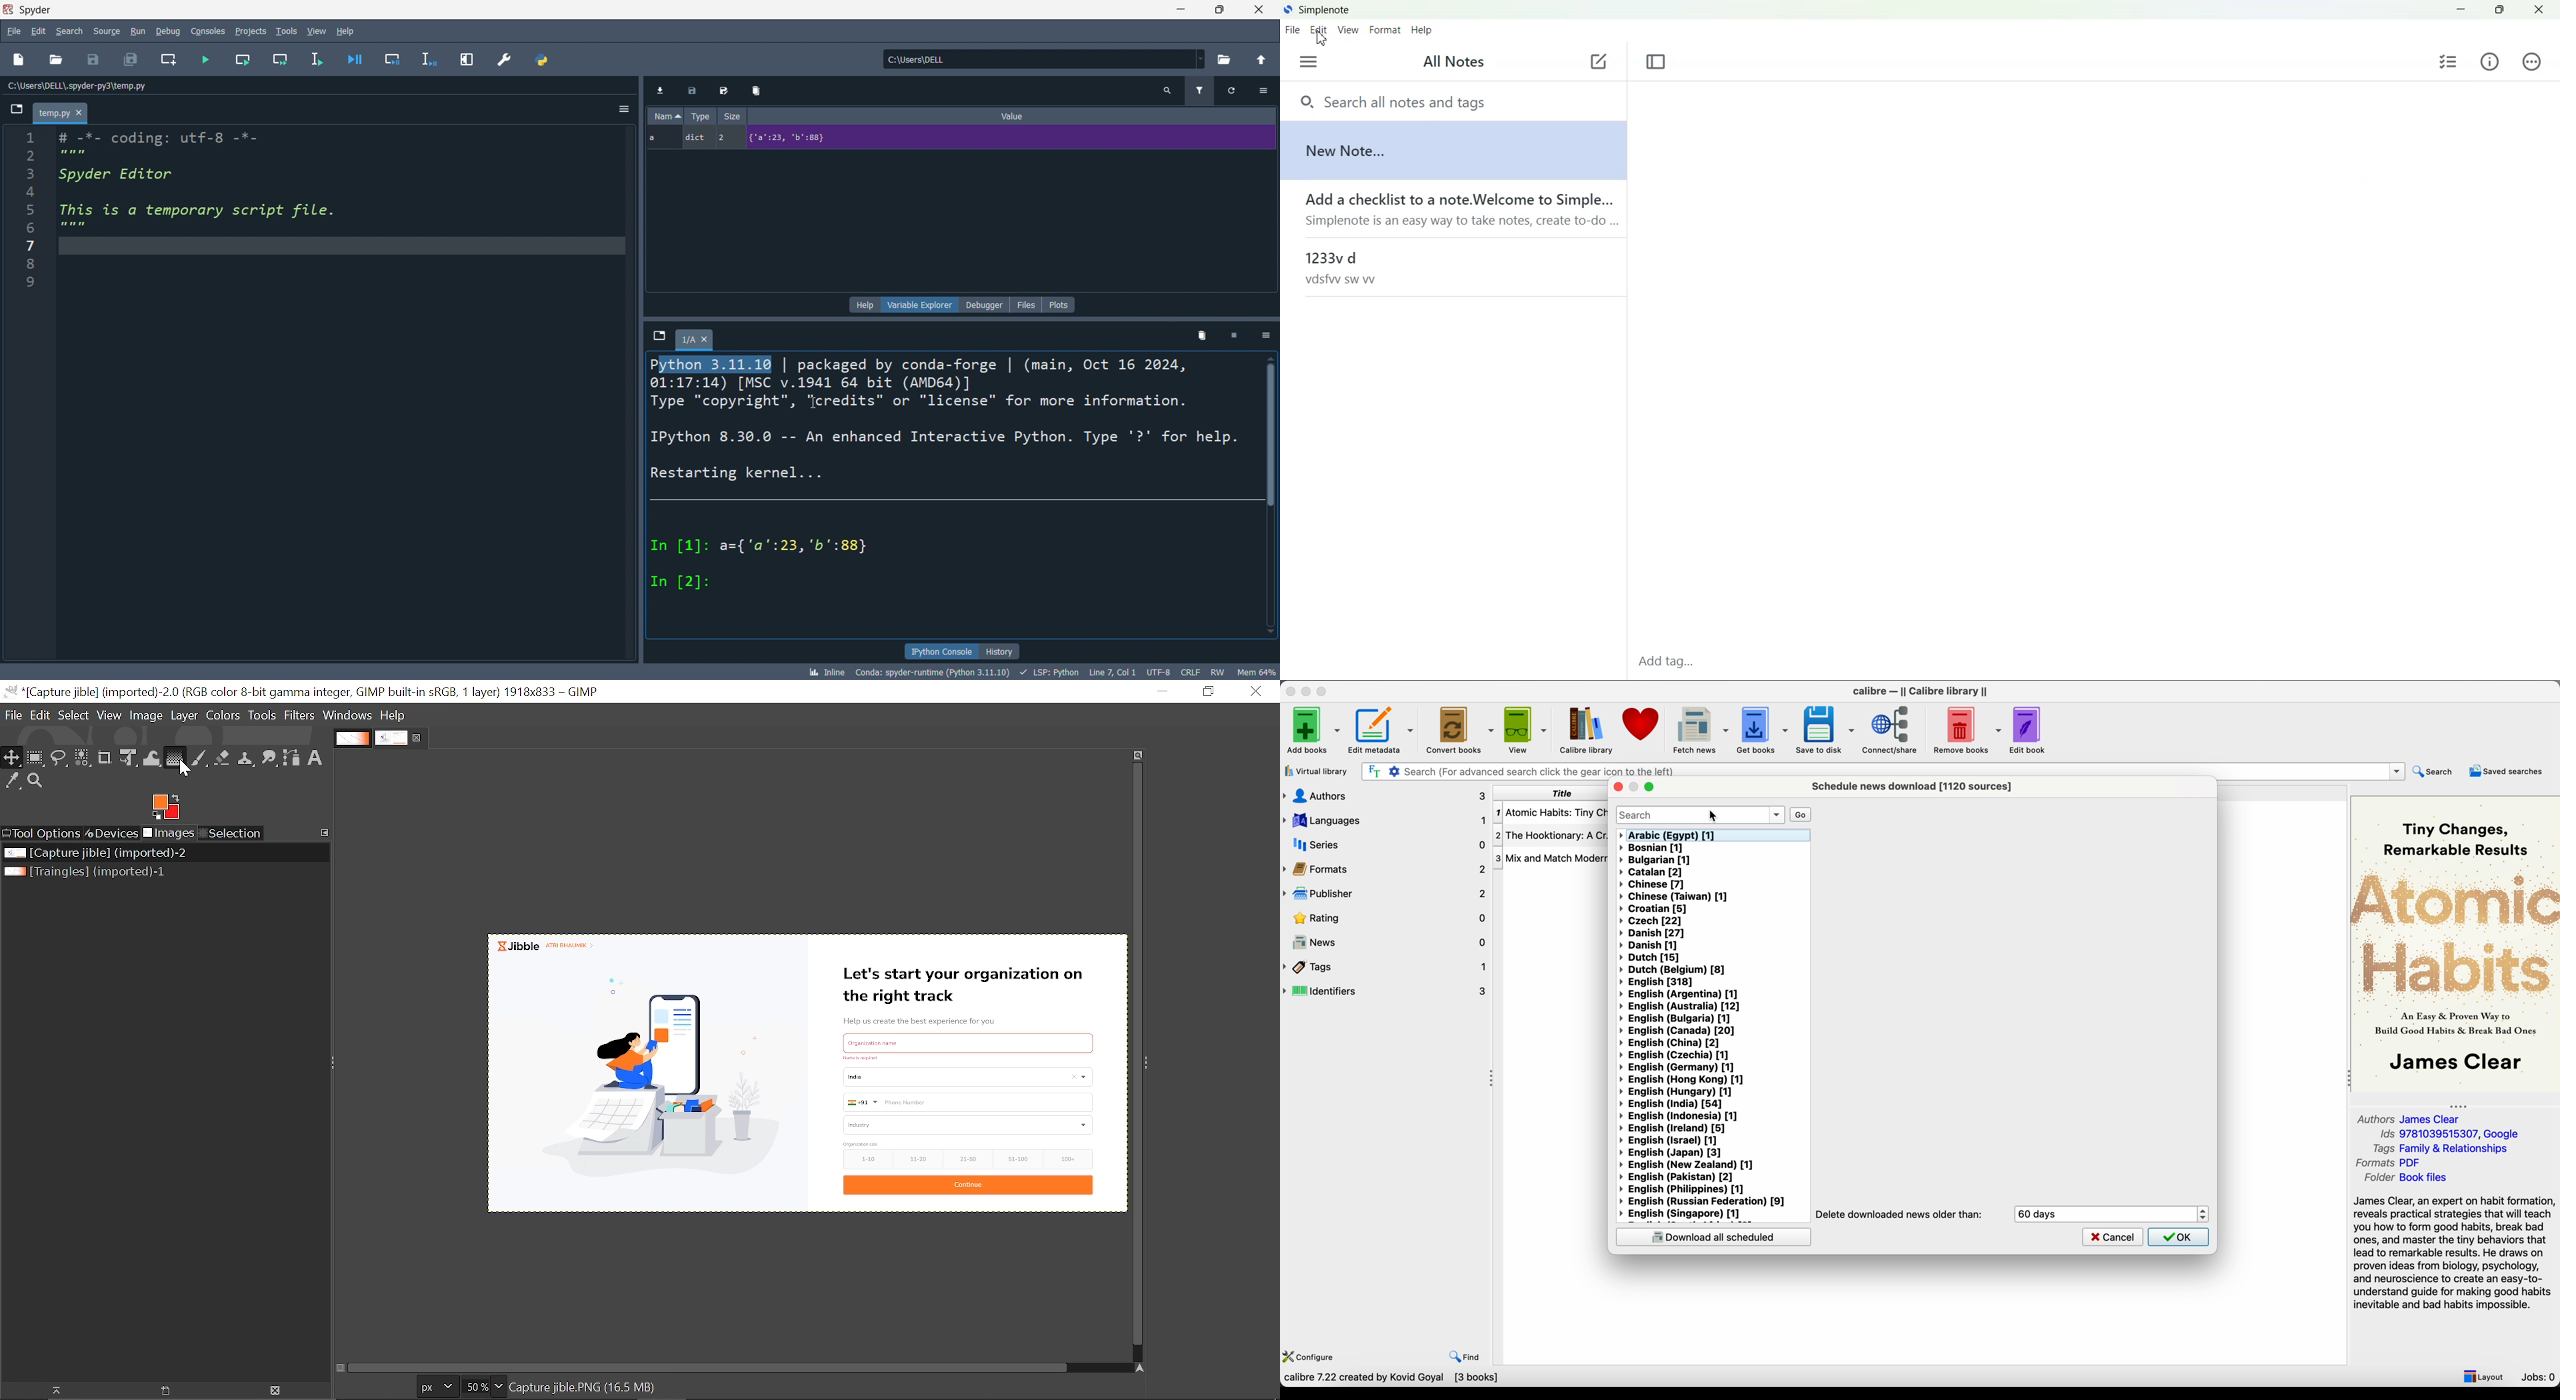 The image size is (2576, 1400). Describe the element at coordinates (104, 33) in the screenshot. I see `source` at that location.